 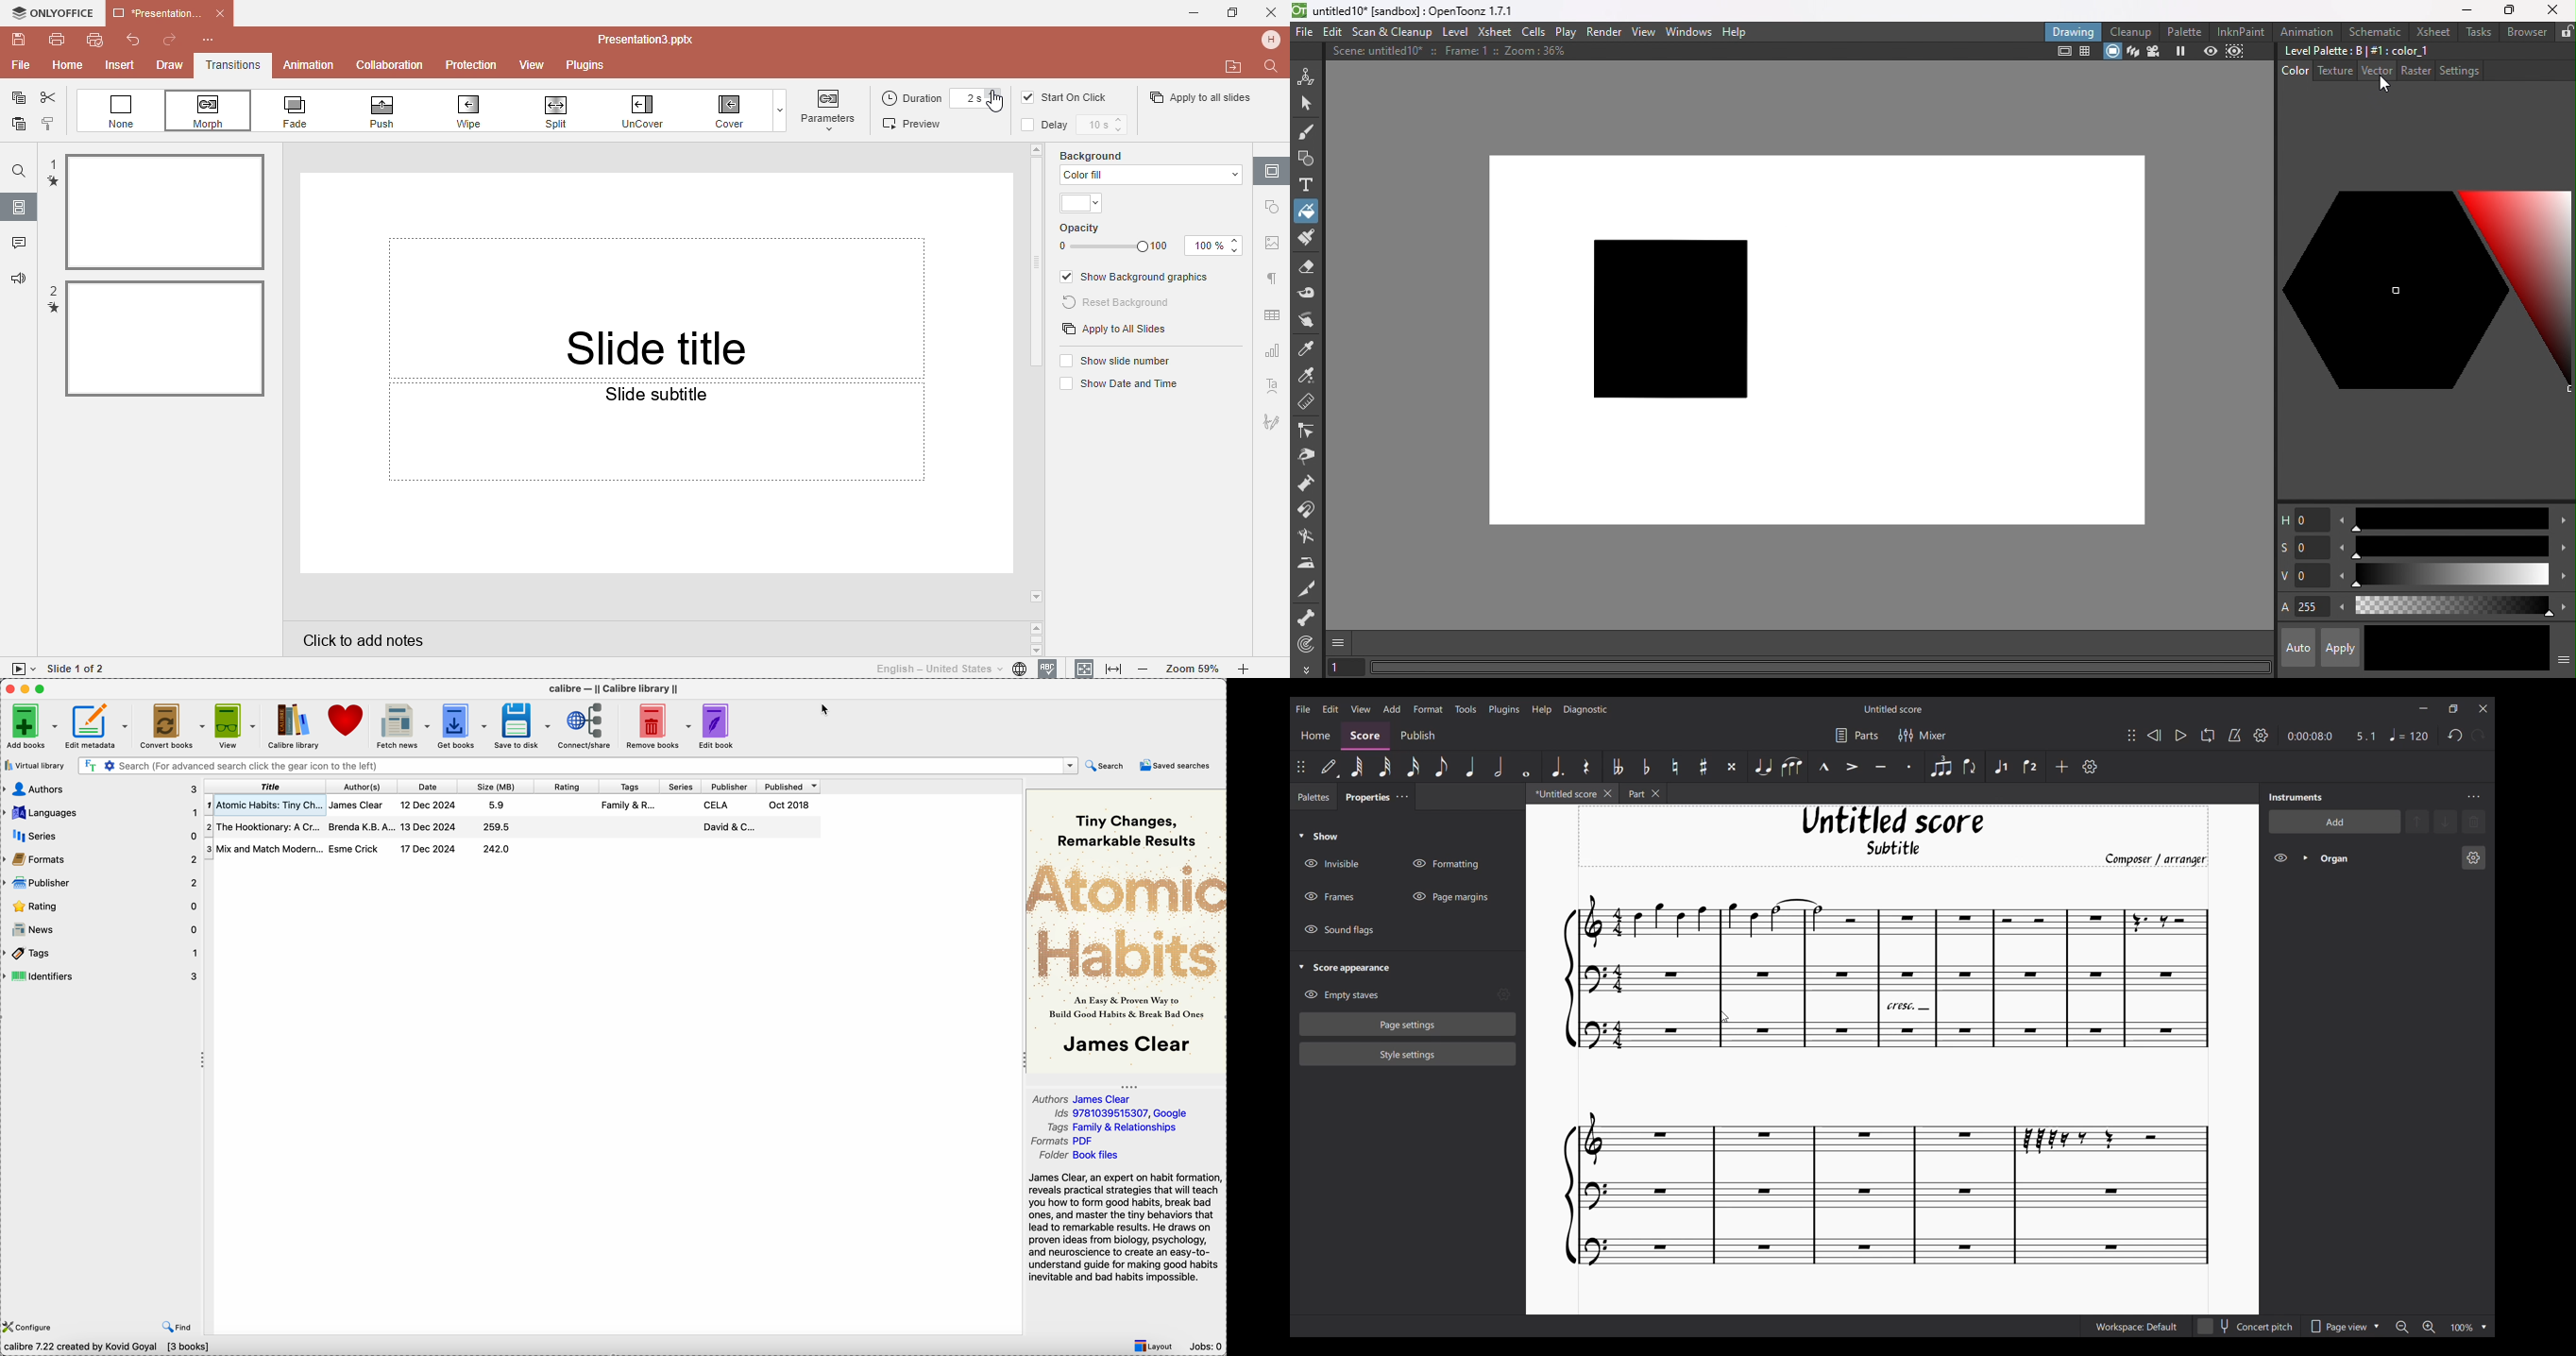 What do you see at coordinates (1446, 864) in the screenshot?
I see `Hide Formatting` at bounding box center [1446, 864].